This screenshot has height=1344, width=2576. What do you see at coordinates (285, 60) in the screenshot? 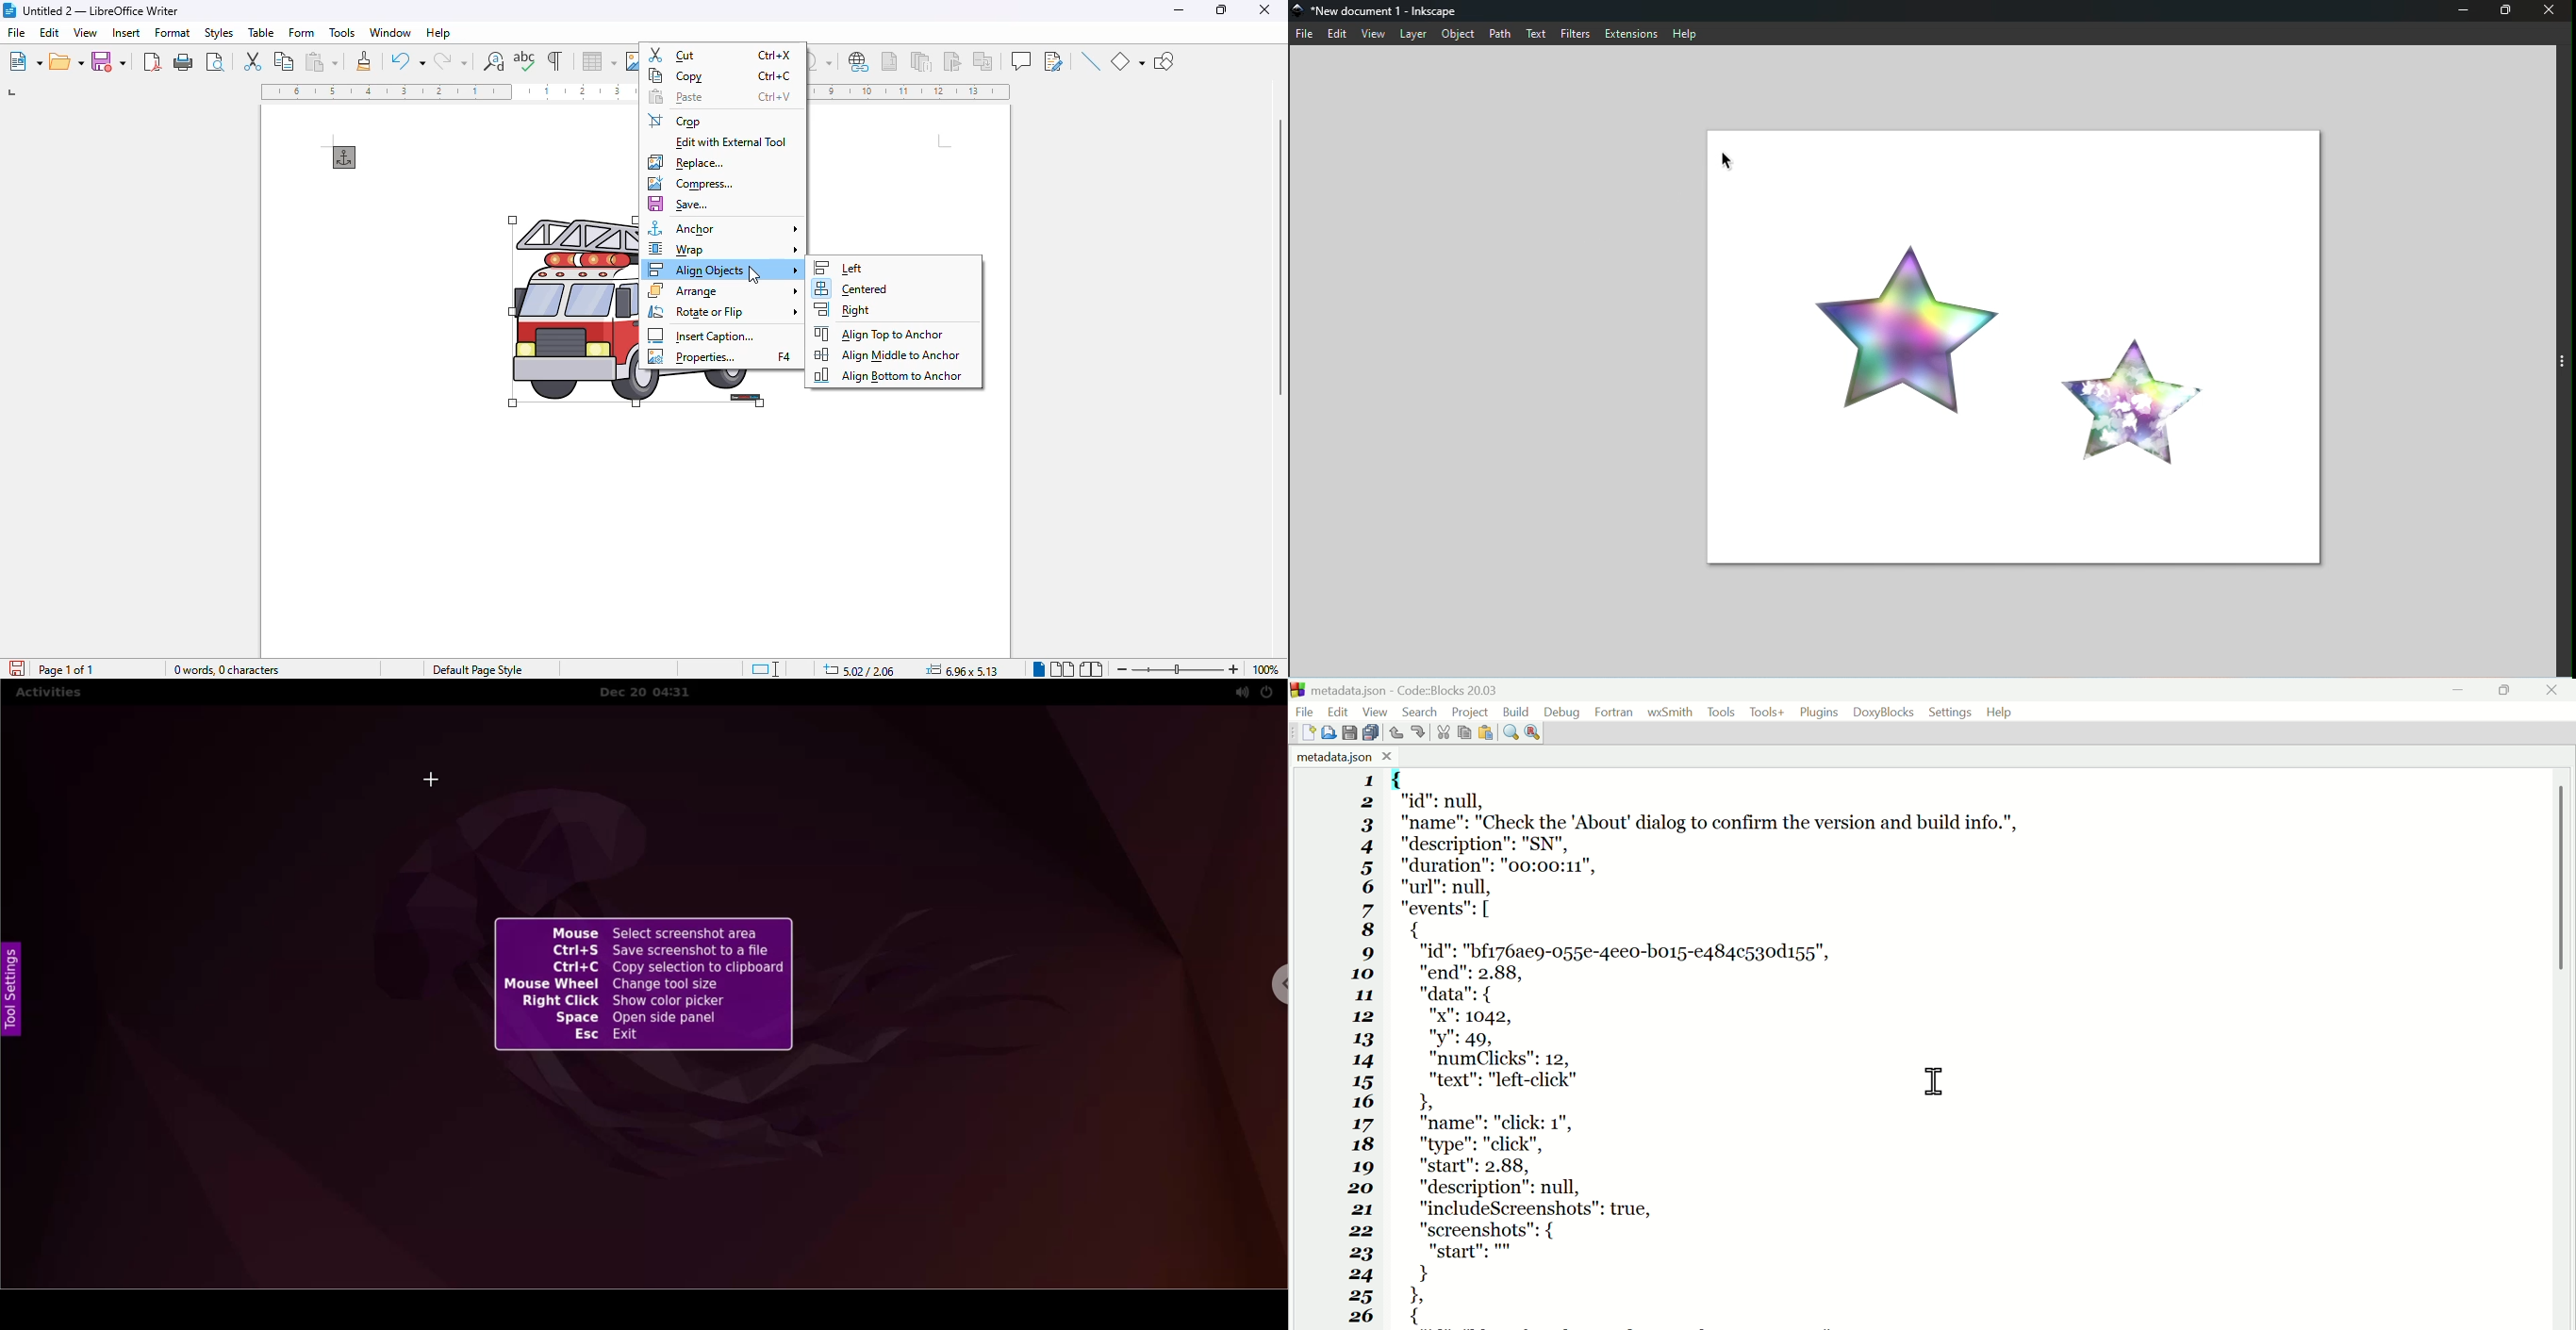
I see `copy` at bounding box center [285, 60].